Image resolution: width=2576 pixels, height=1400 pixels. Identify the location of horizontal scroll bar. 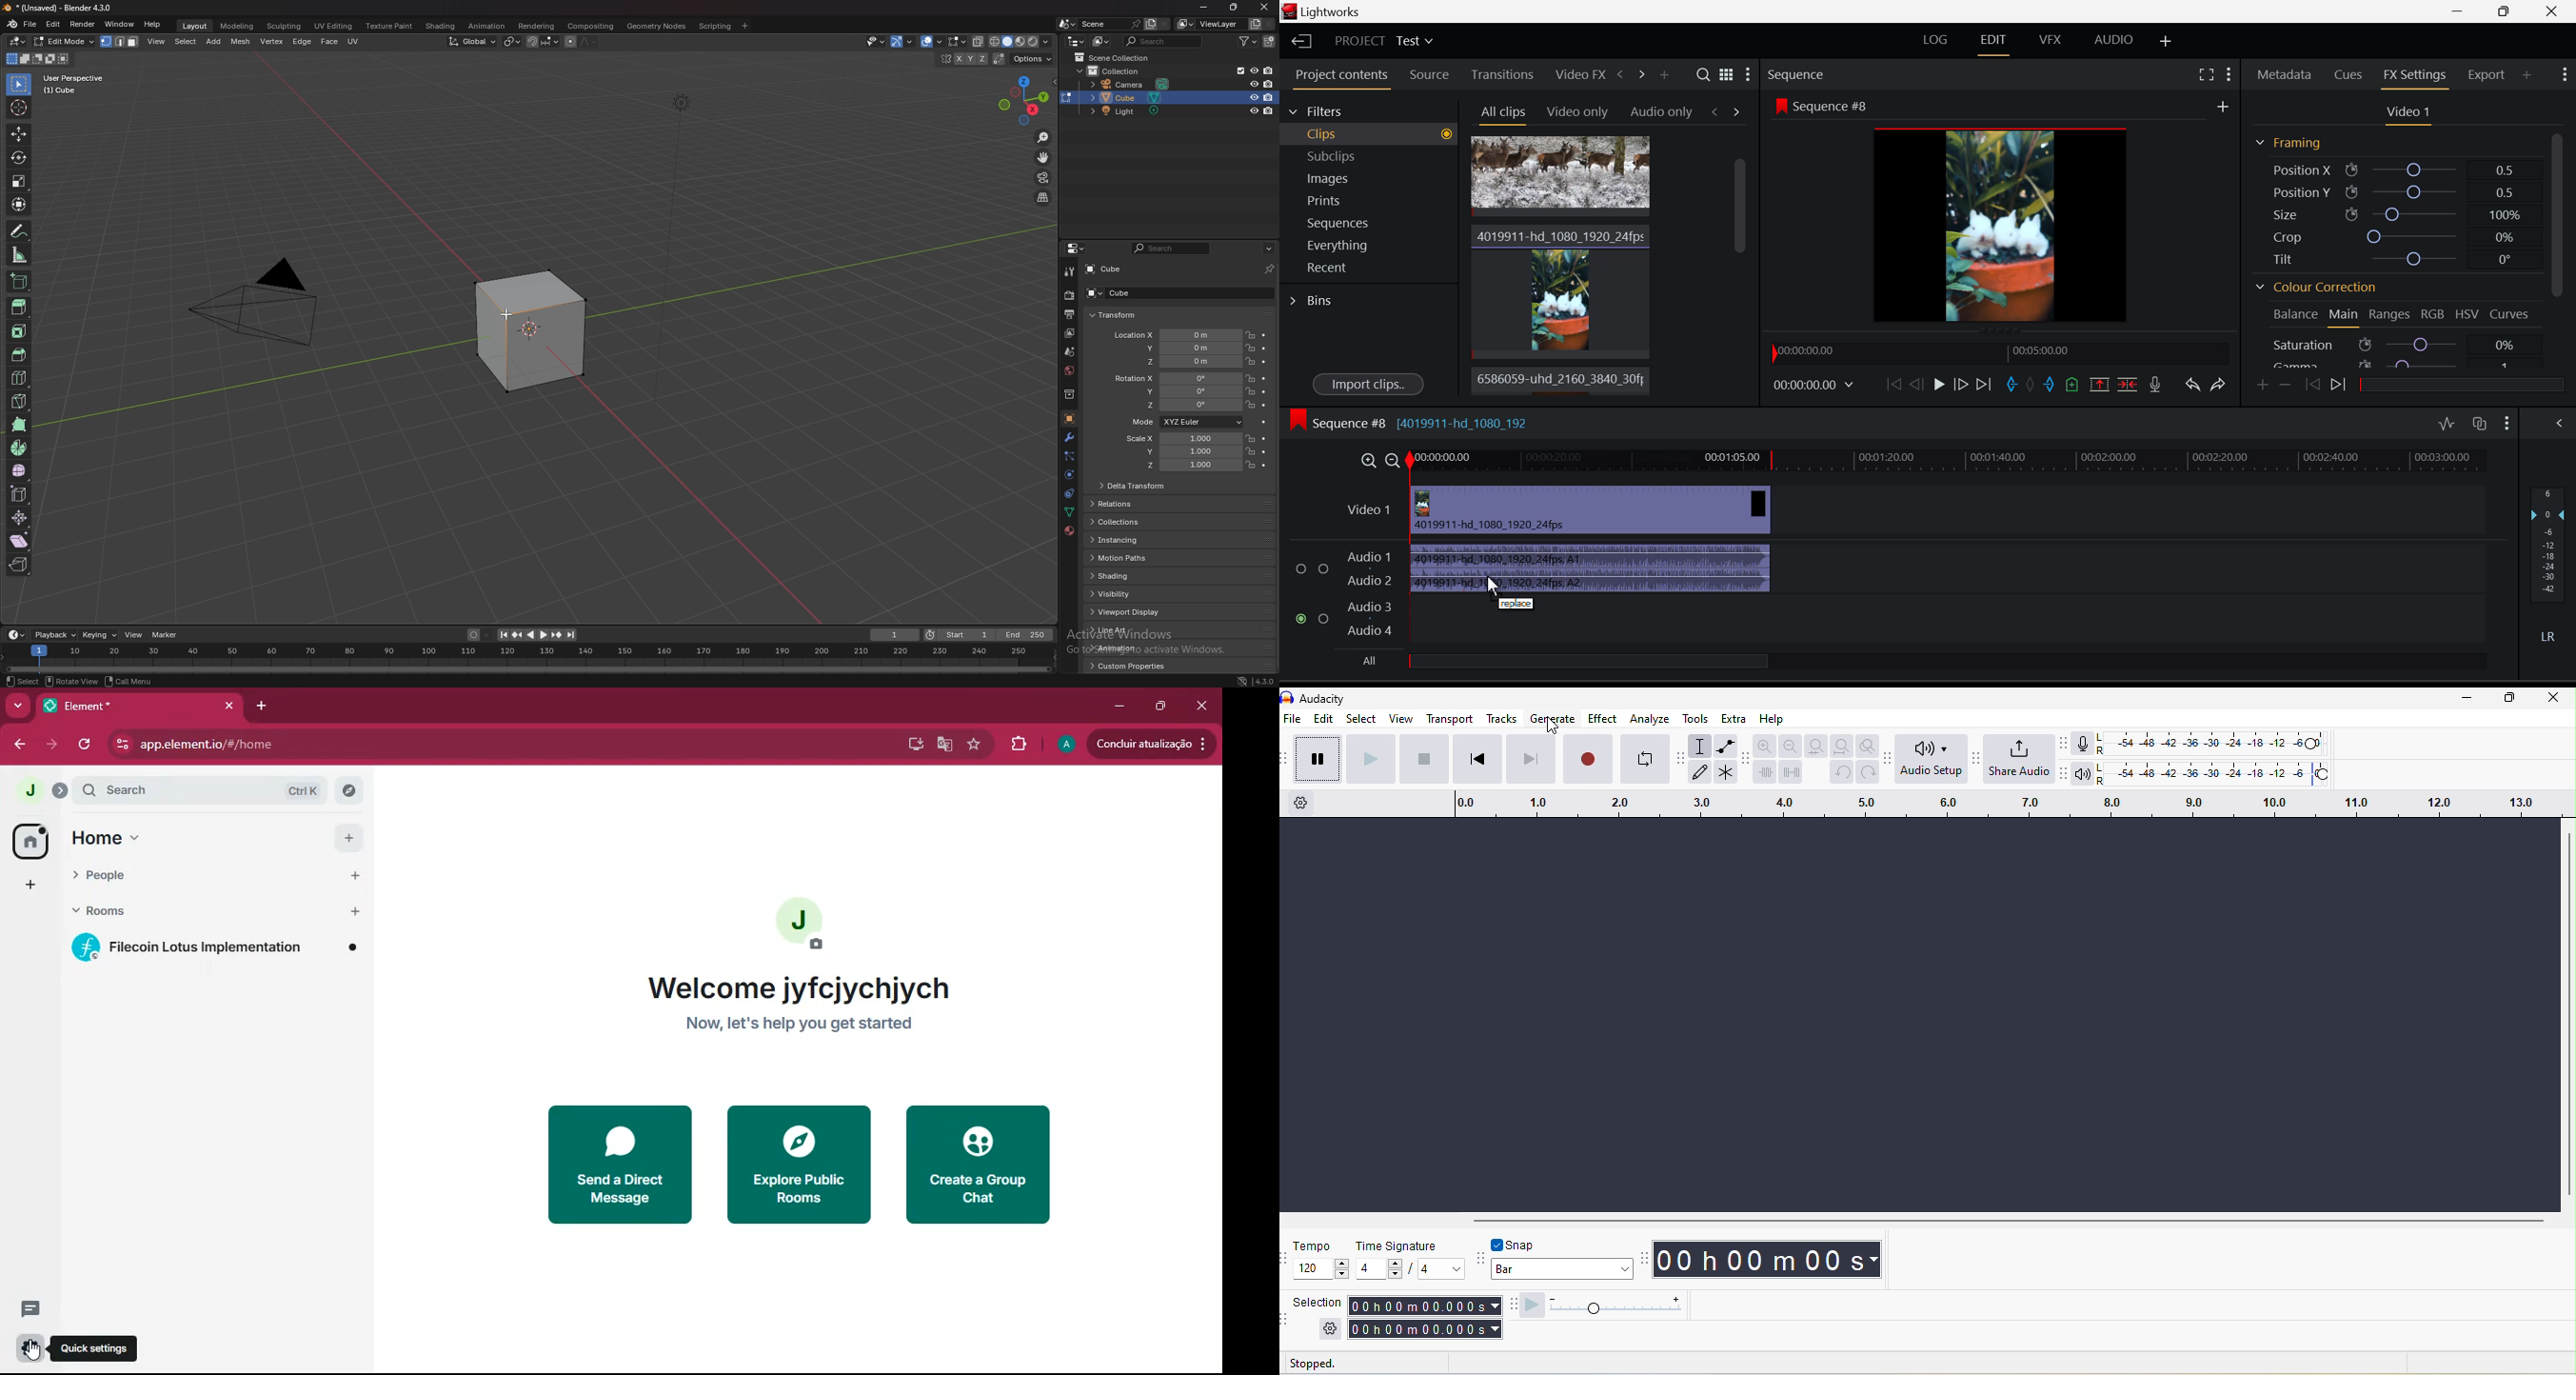
(2008, 1219).